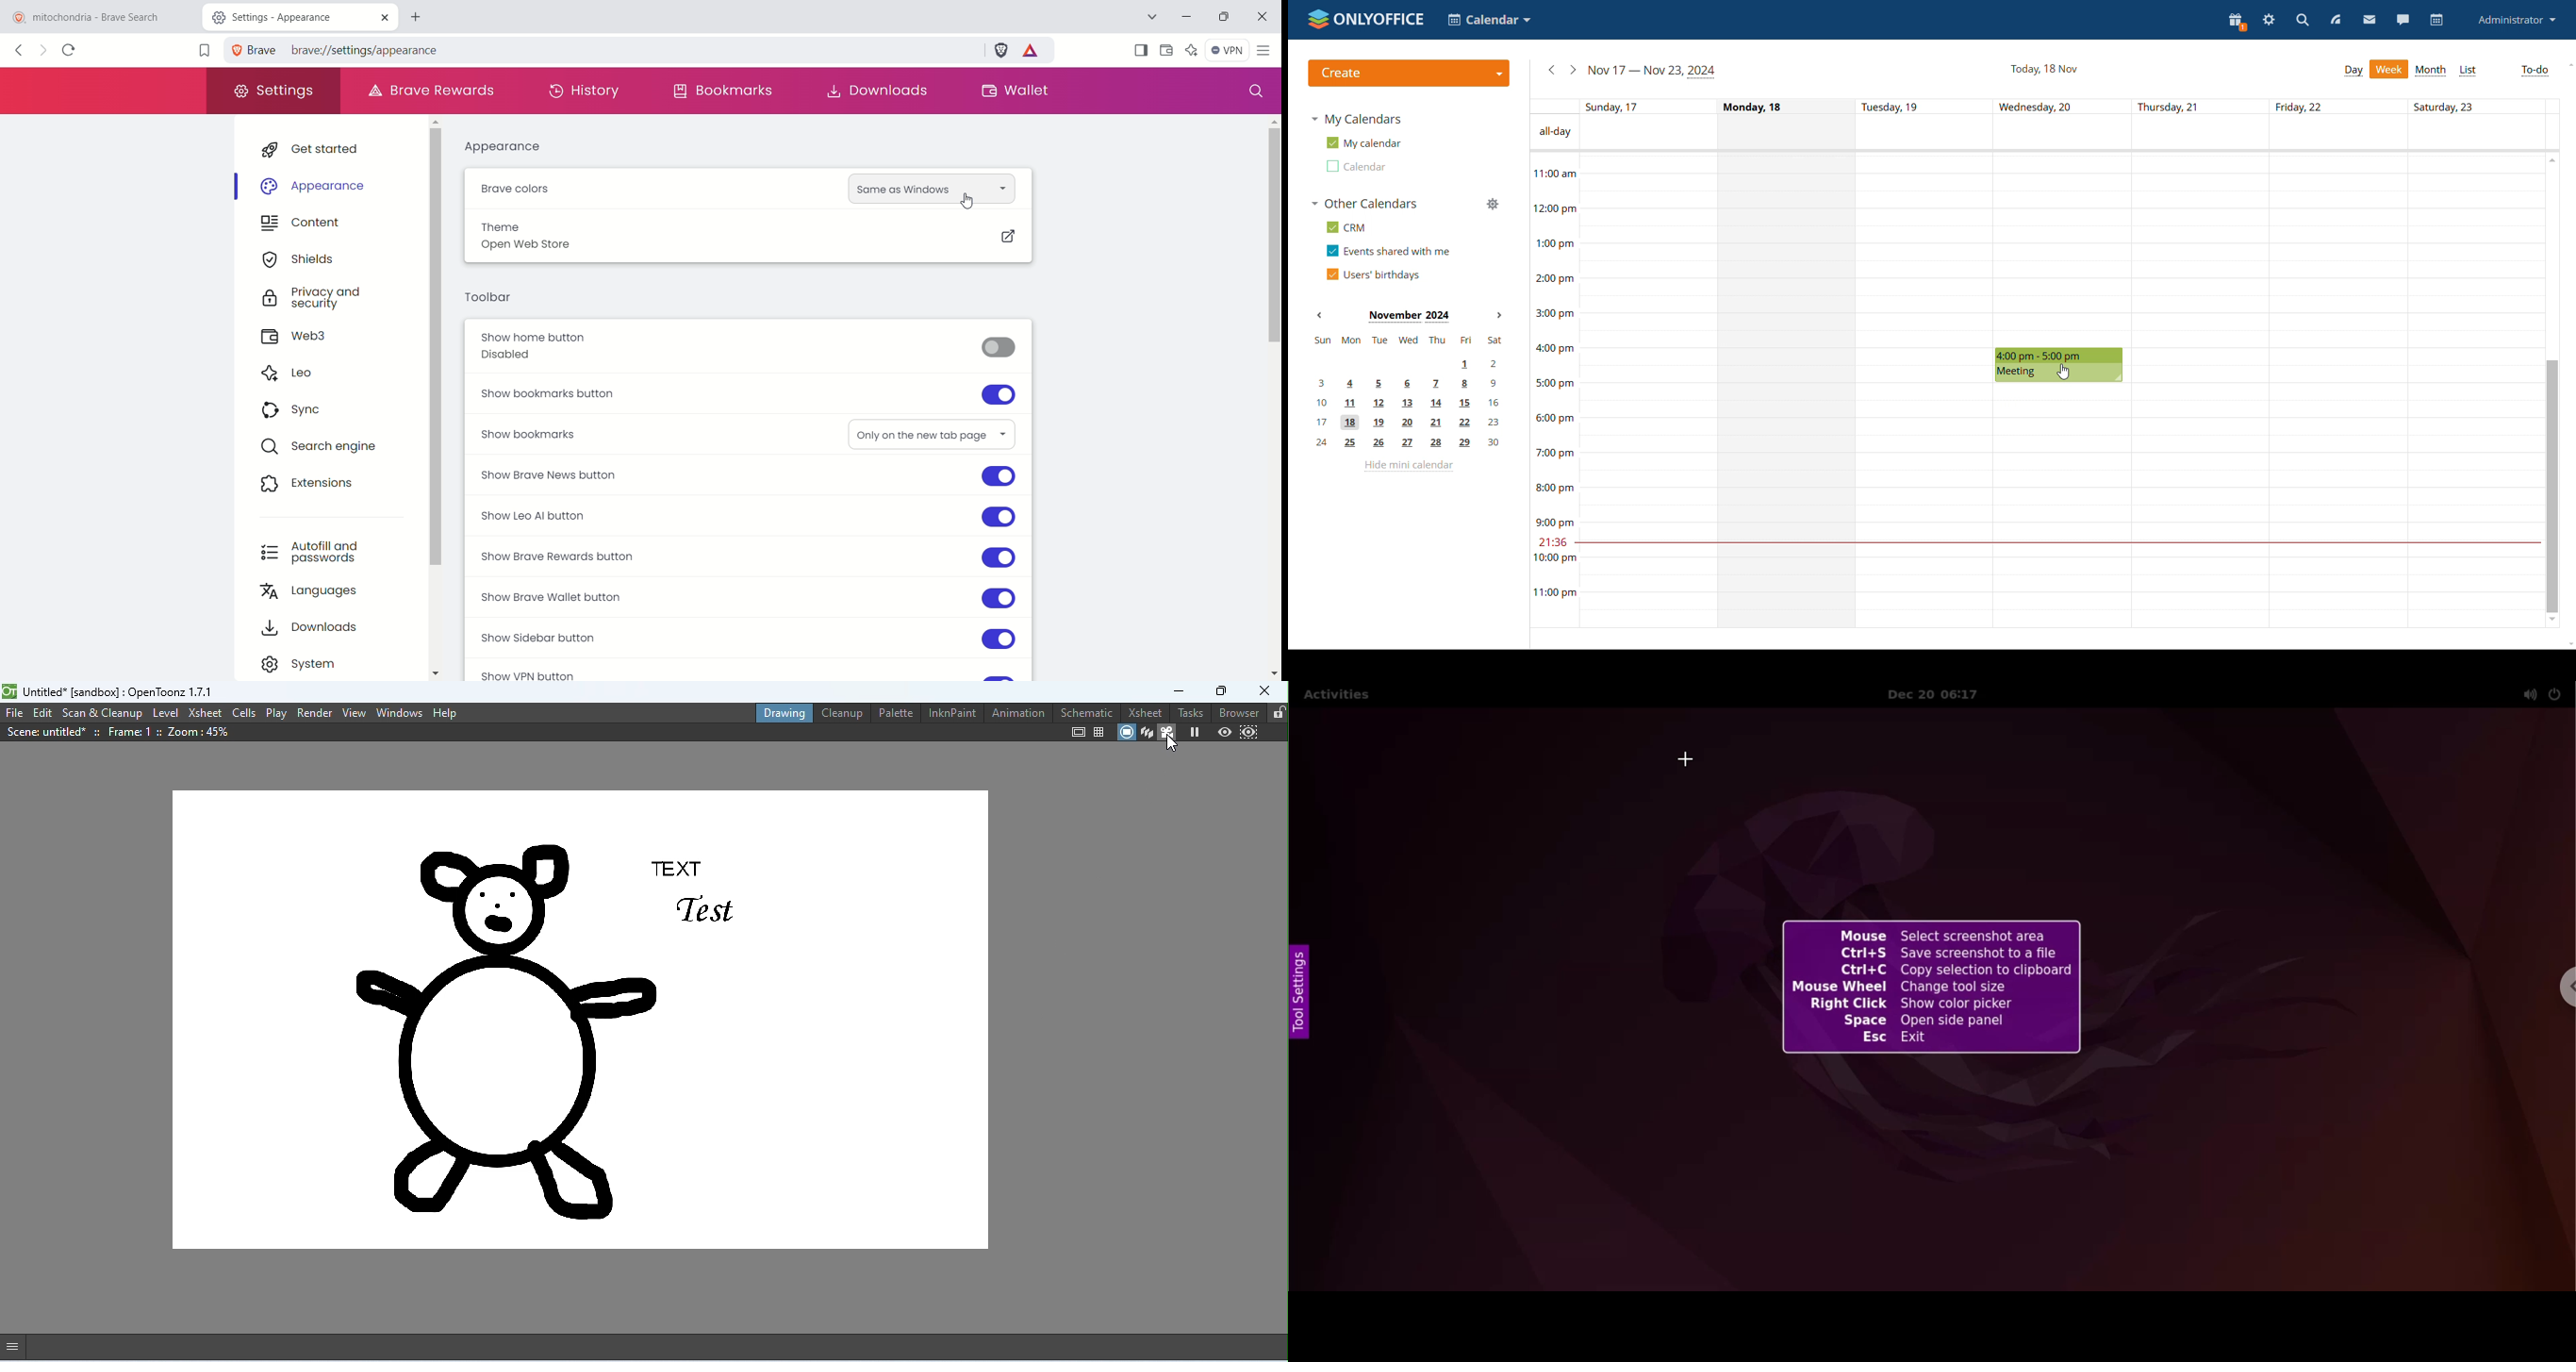 The width and height of the screenshot is (2576, 1372). Describe the element at coordinates (2338, 20) in the screenshot. I see `feed` at that location.